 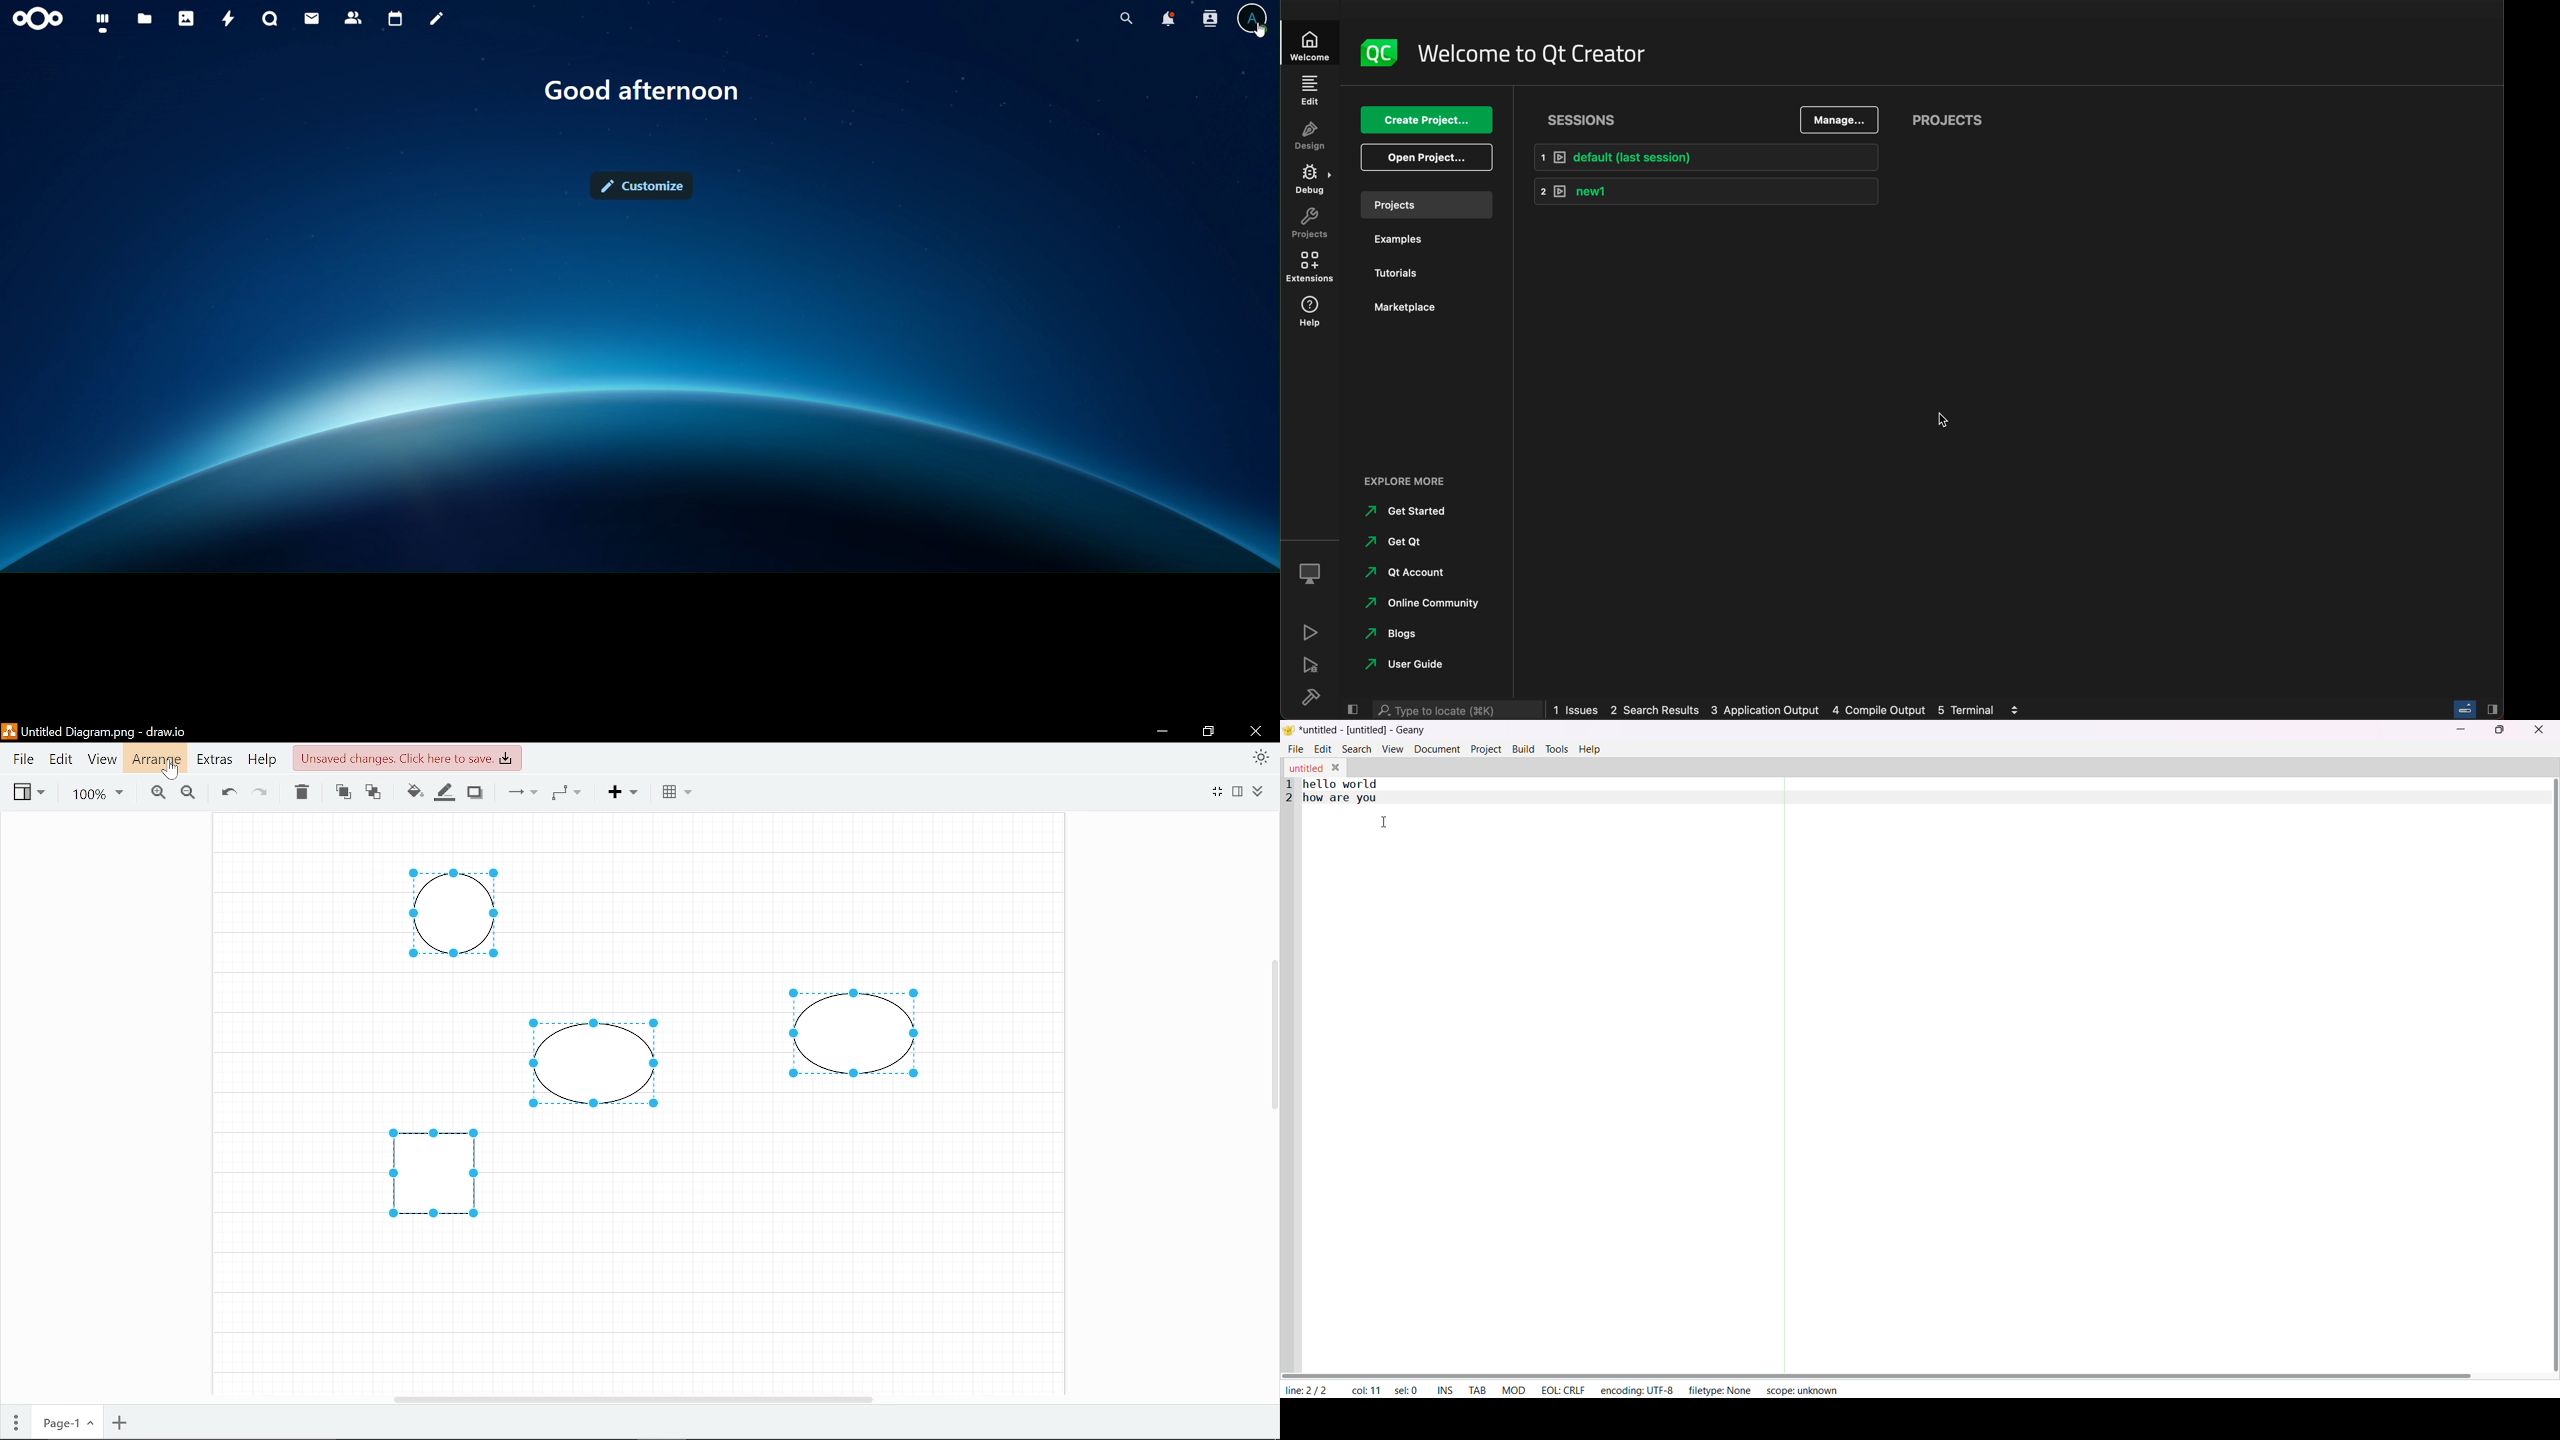 I want to click on design, so click(x=1311, y=137).